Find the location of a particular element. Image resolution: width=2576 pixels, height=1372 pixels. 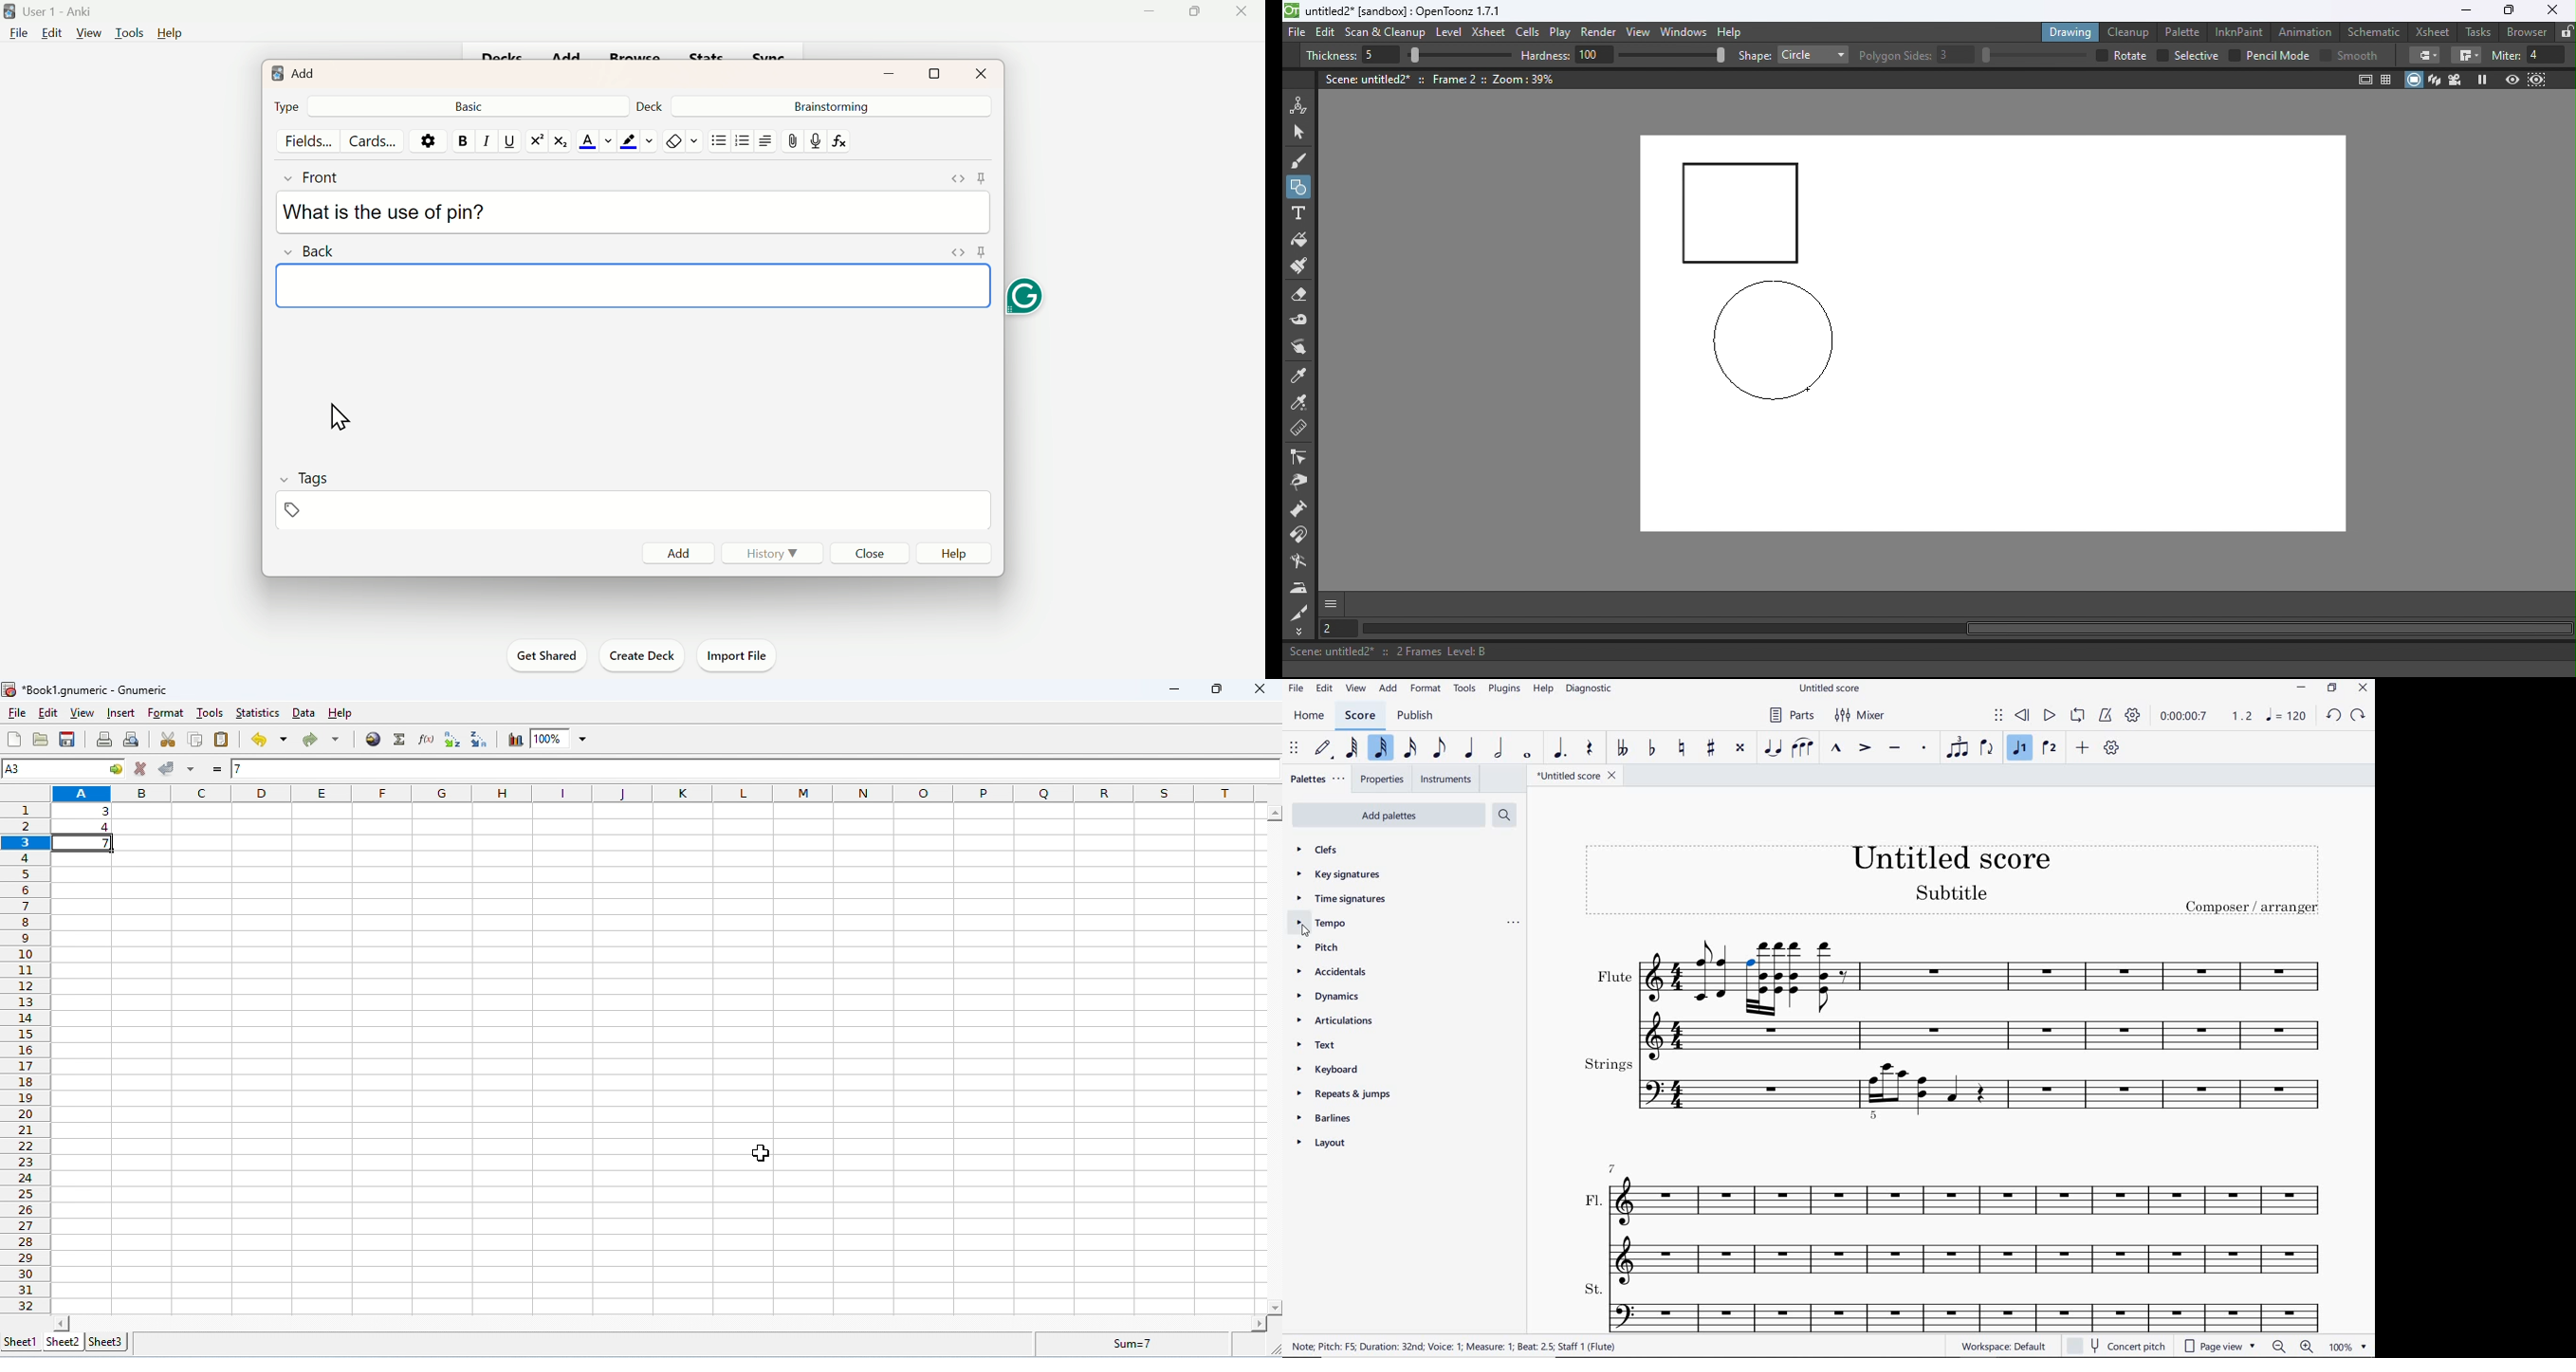

3 is located at coordinates (1957, 55).